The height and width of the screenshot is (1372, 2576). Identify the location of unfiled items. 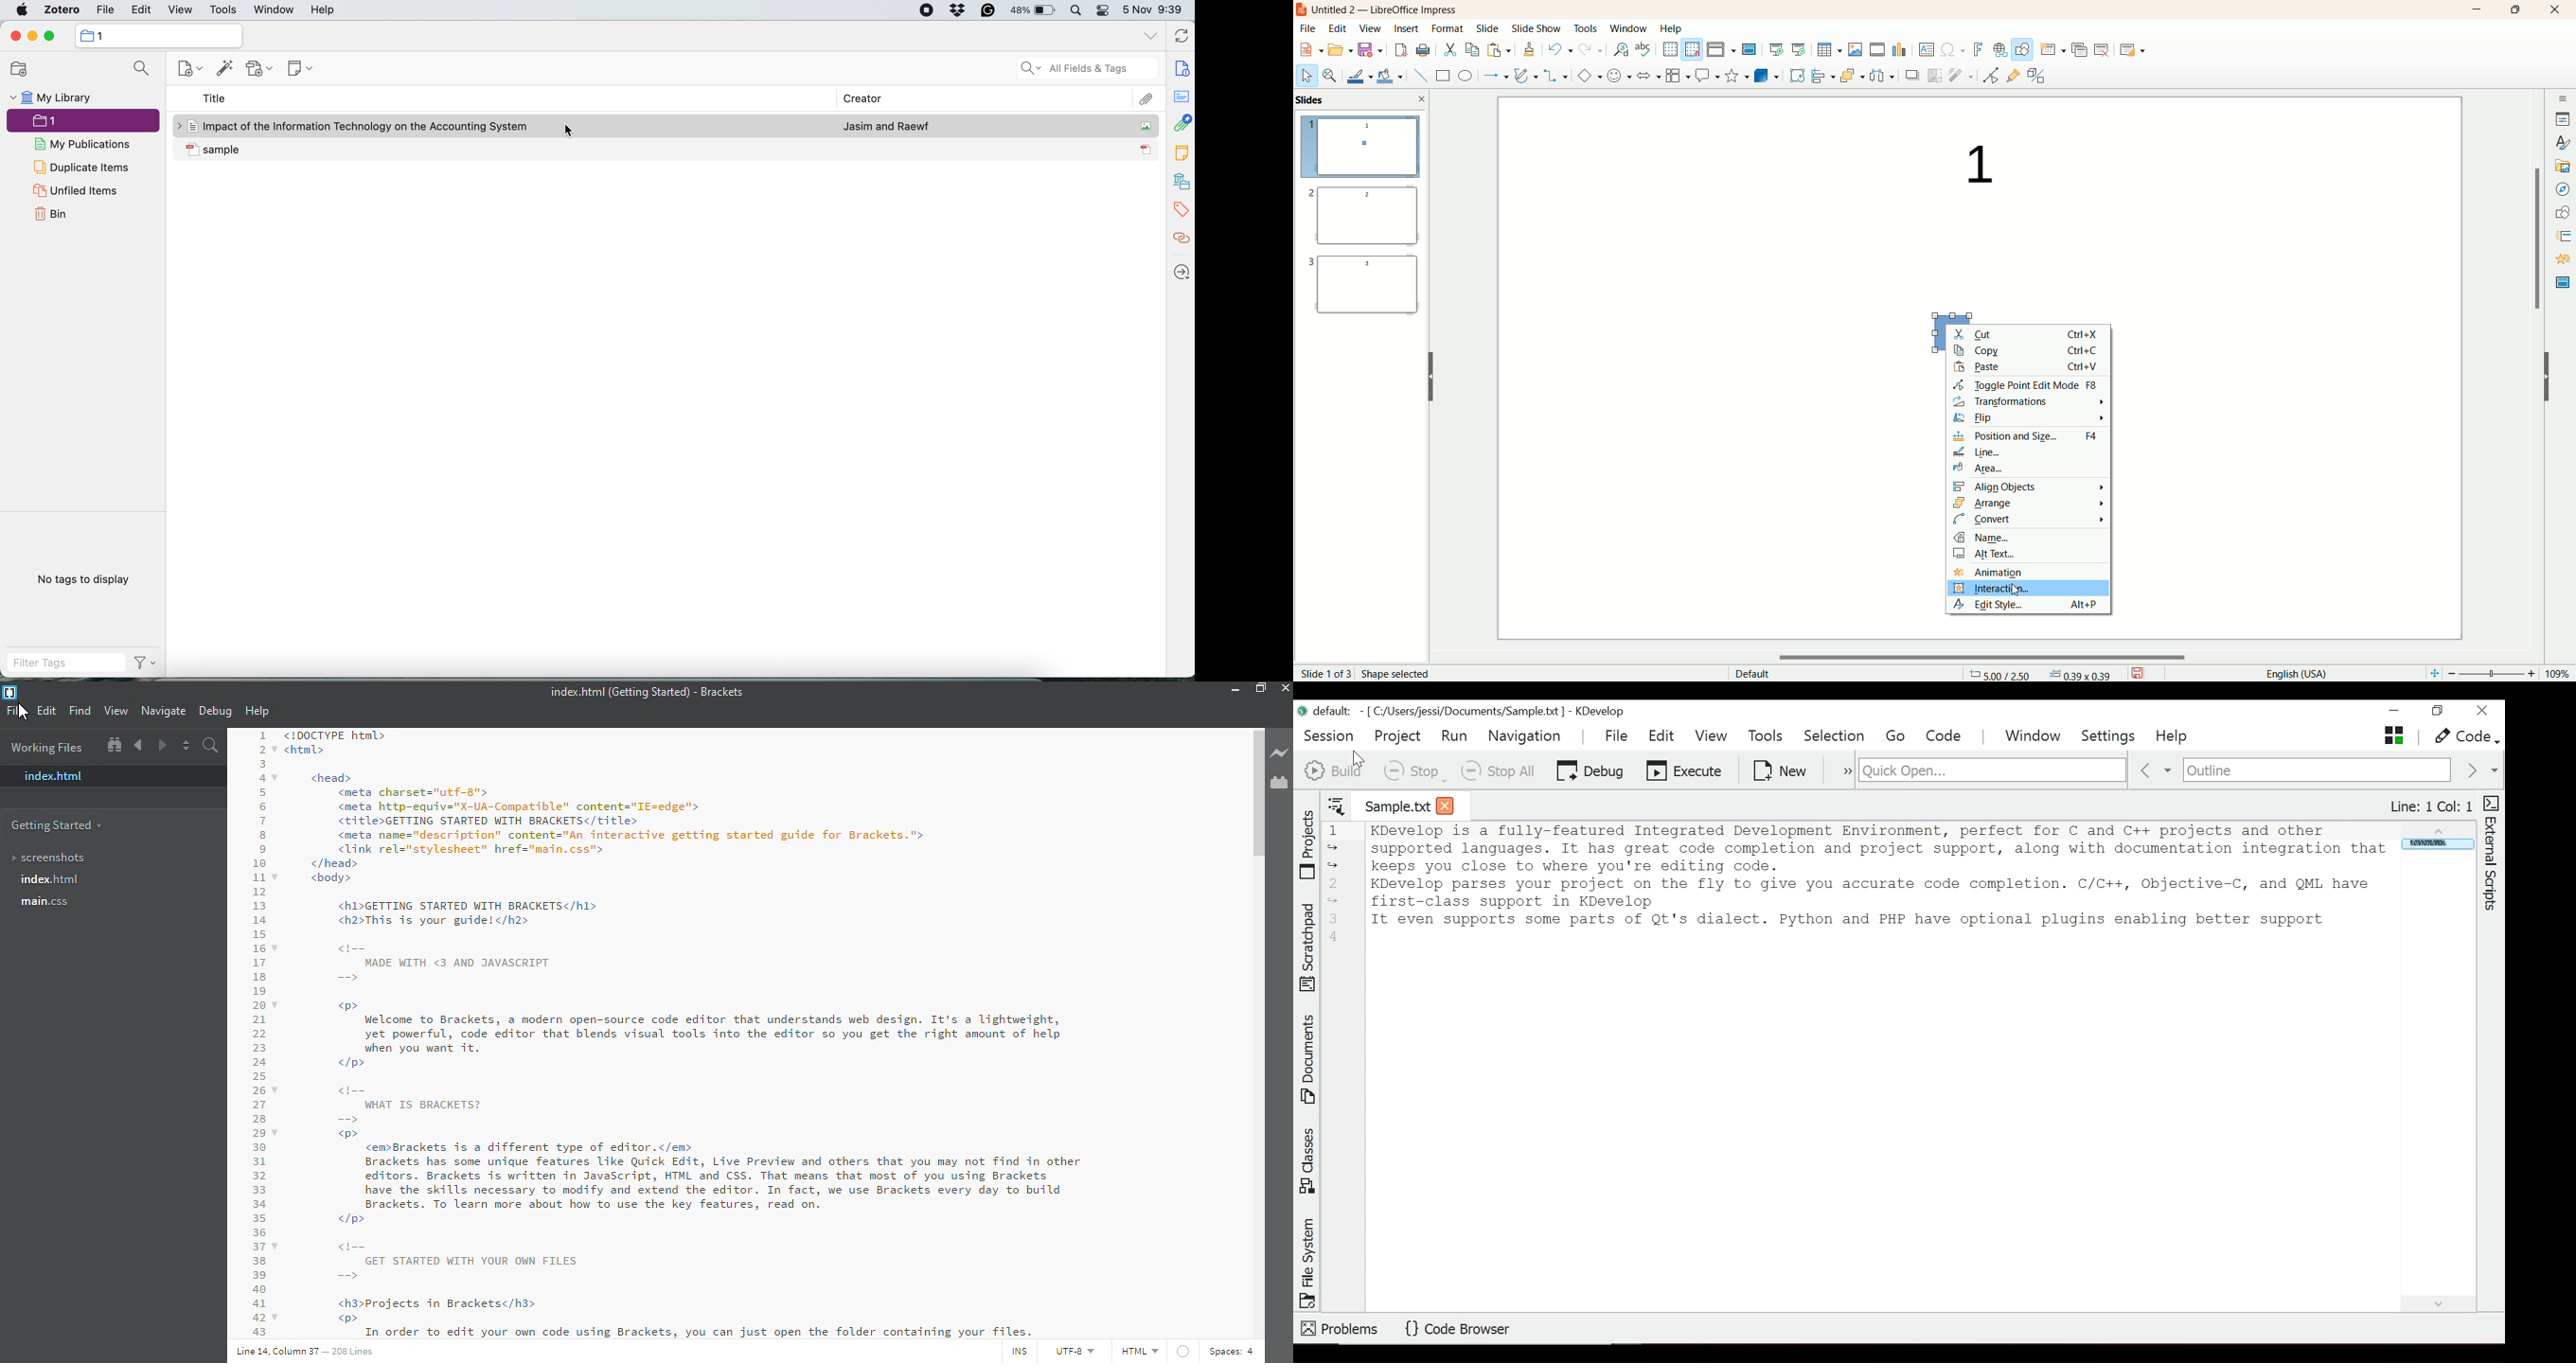
(82, 191).